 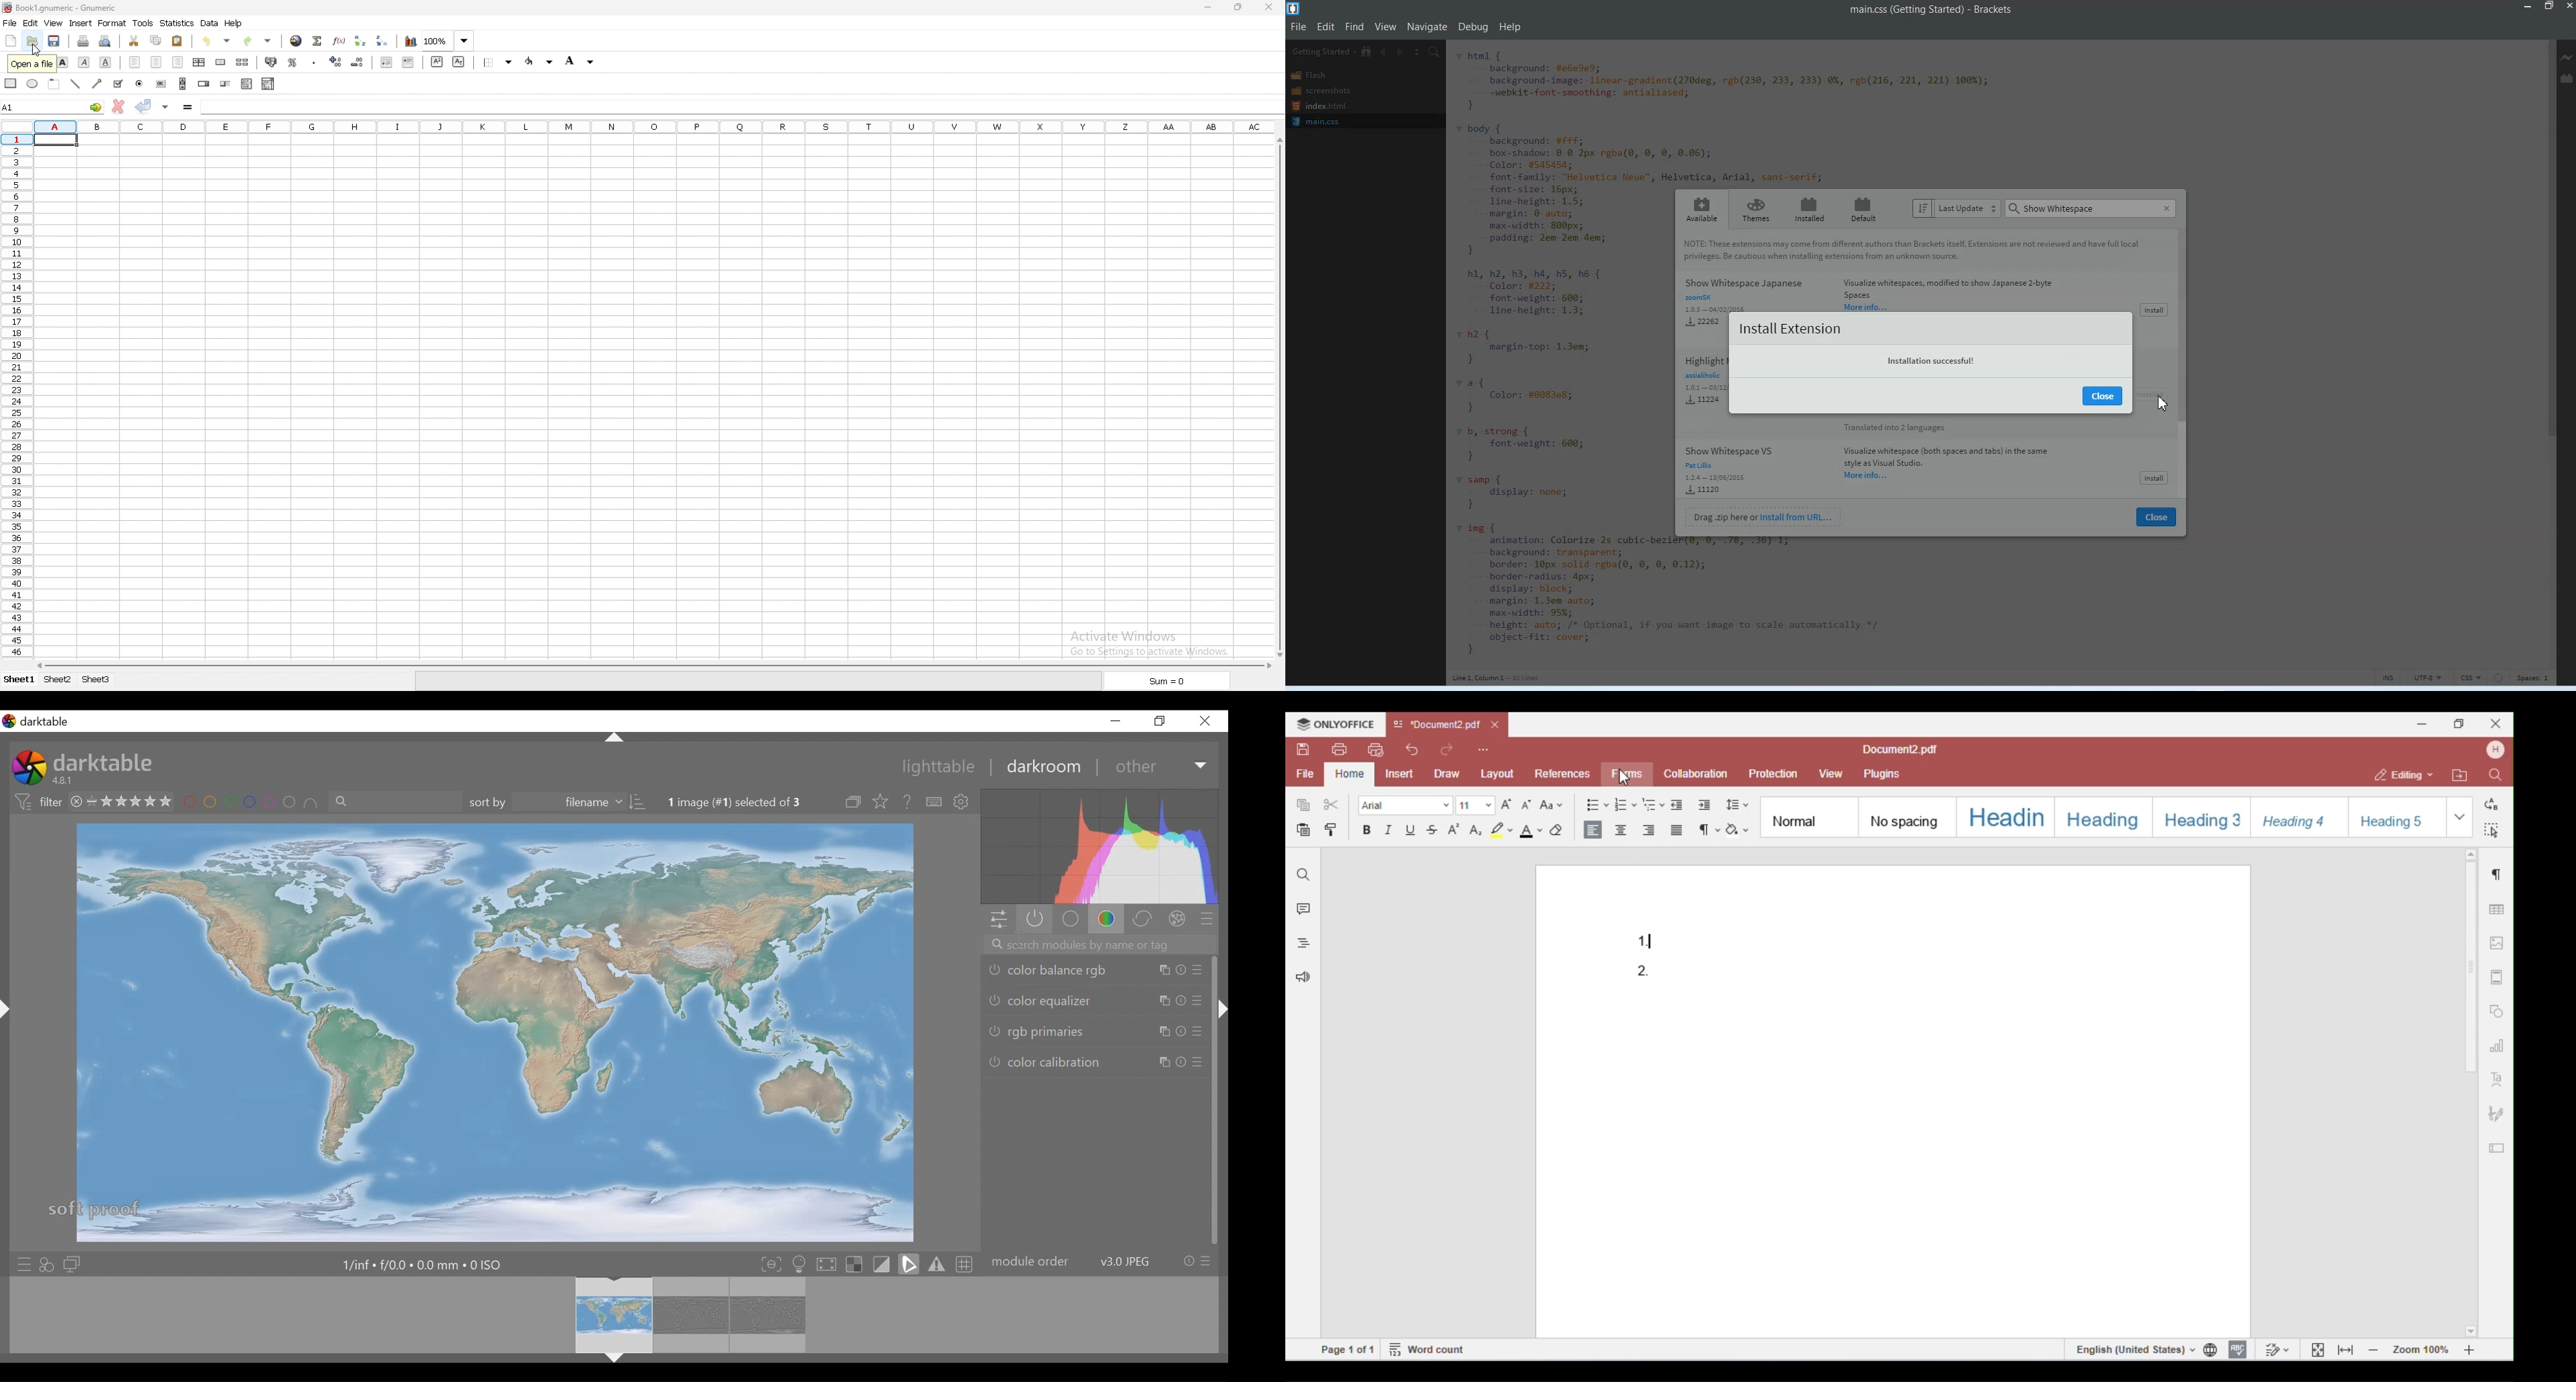 I want to click on accounting, so click(x=272, y=62).